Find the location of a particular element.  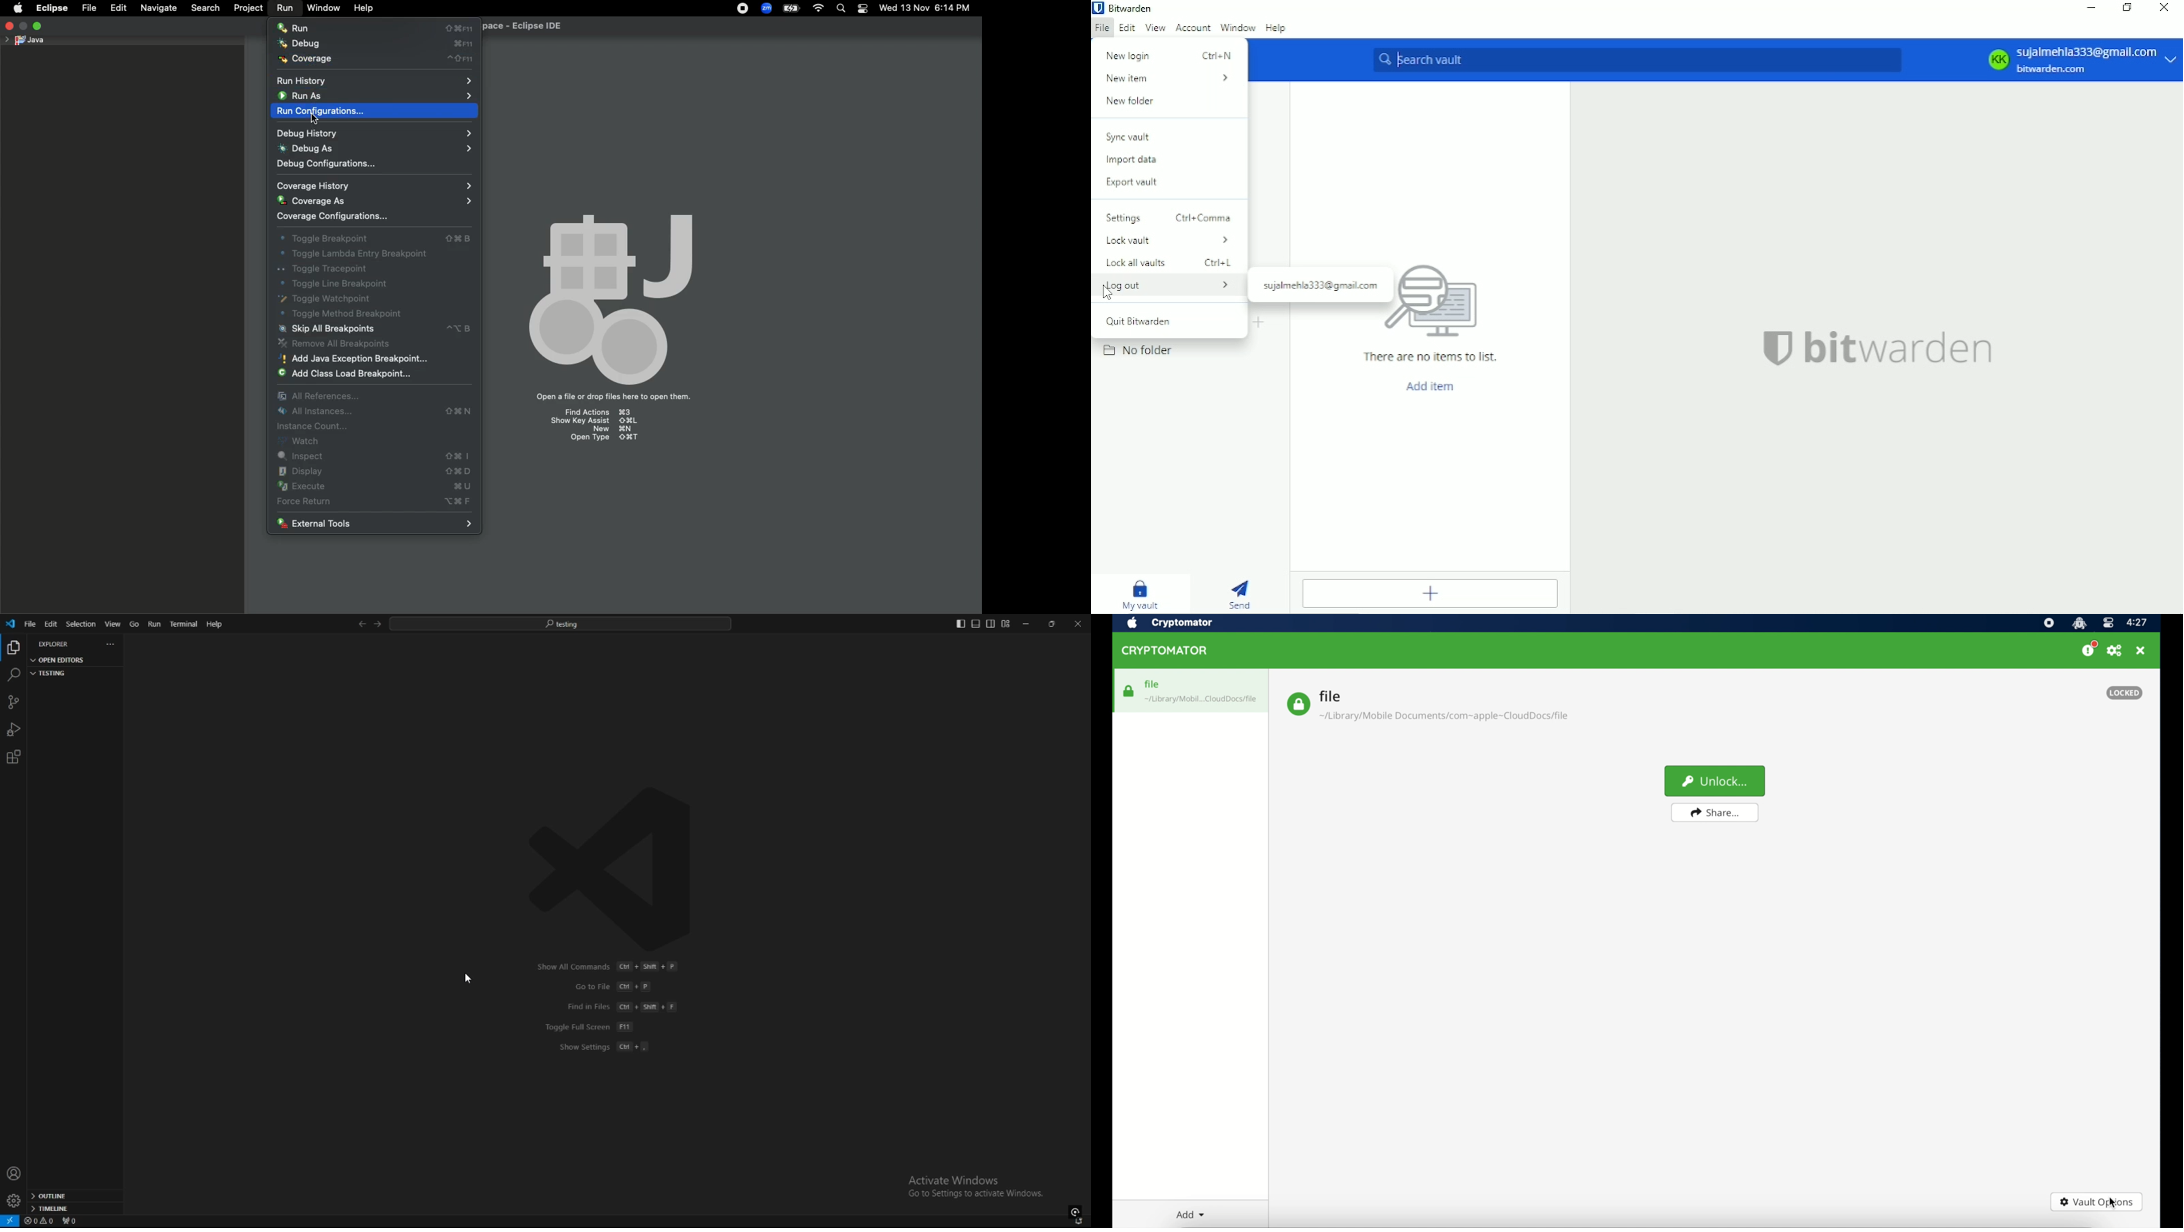

Debug is located at coordinates (377, 44).